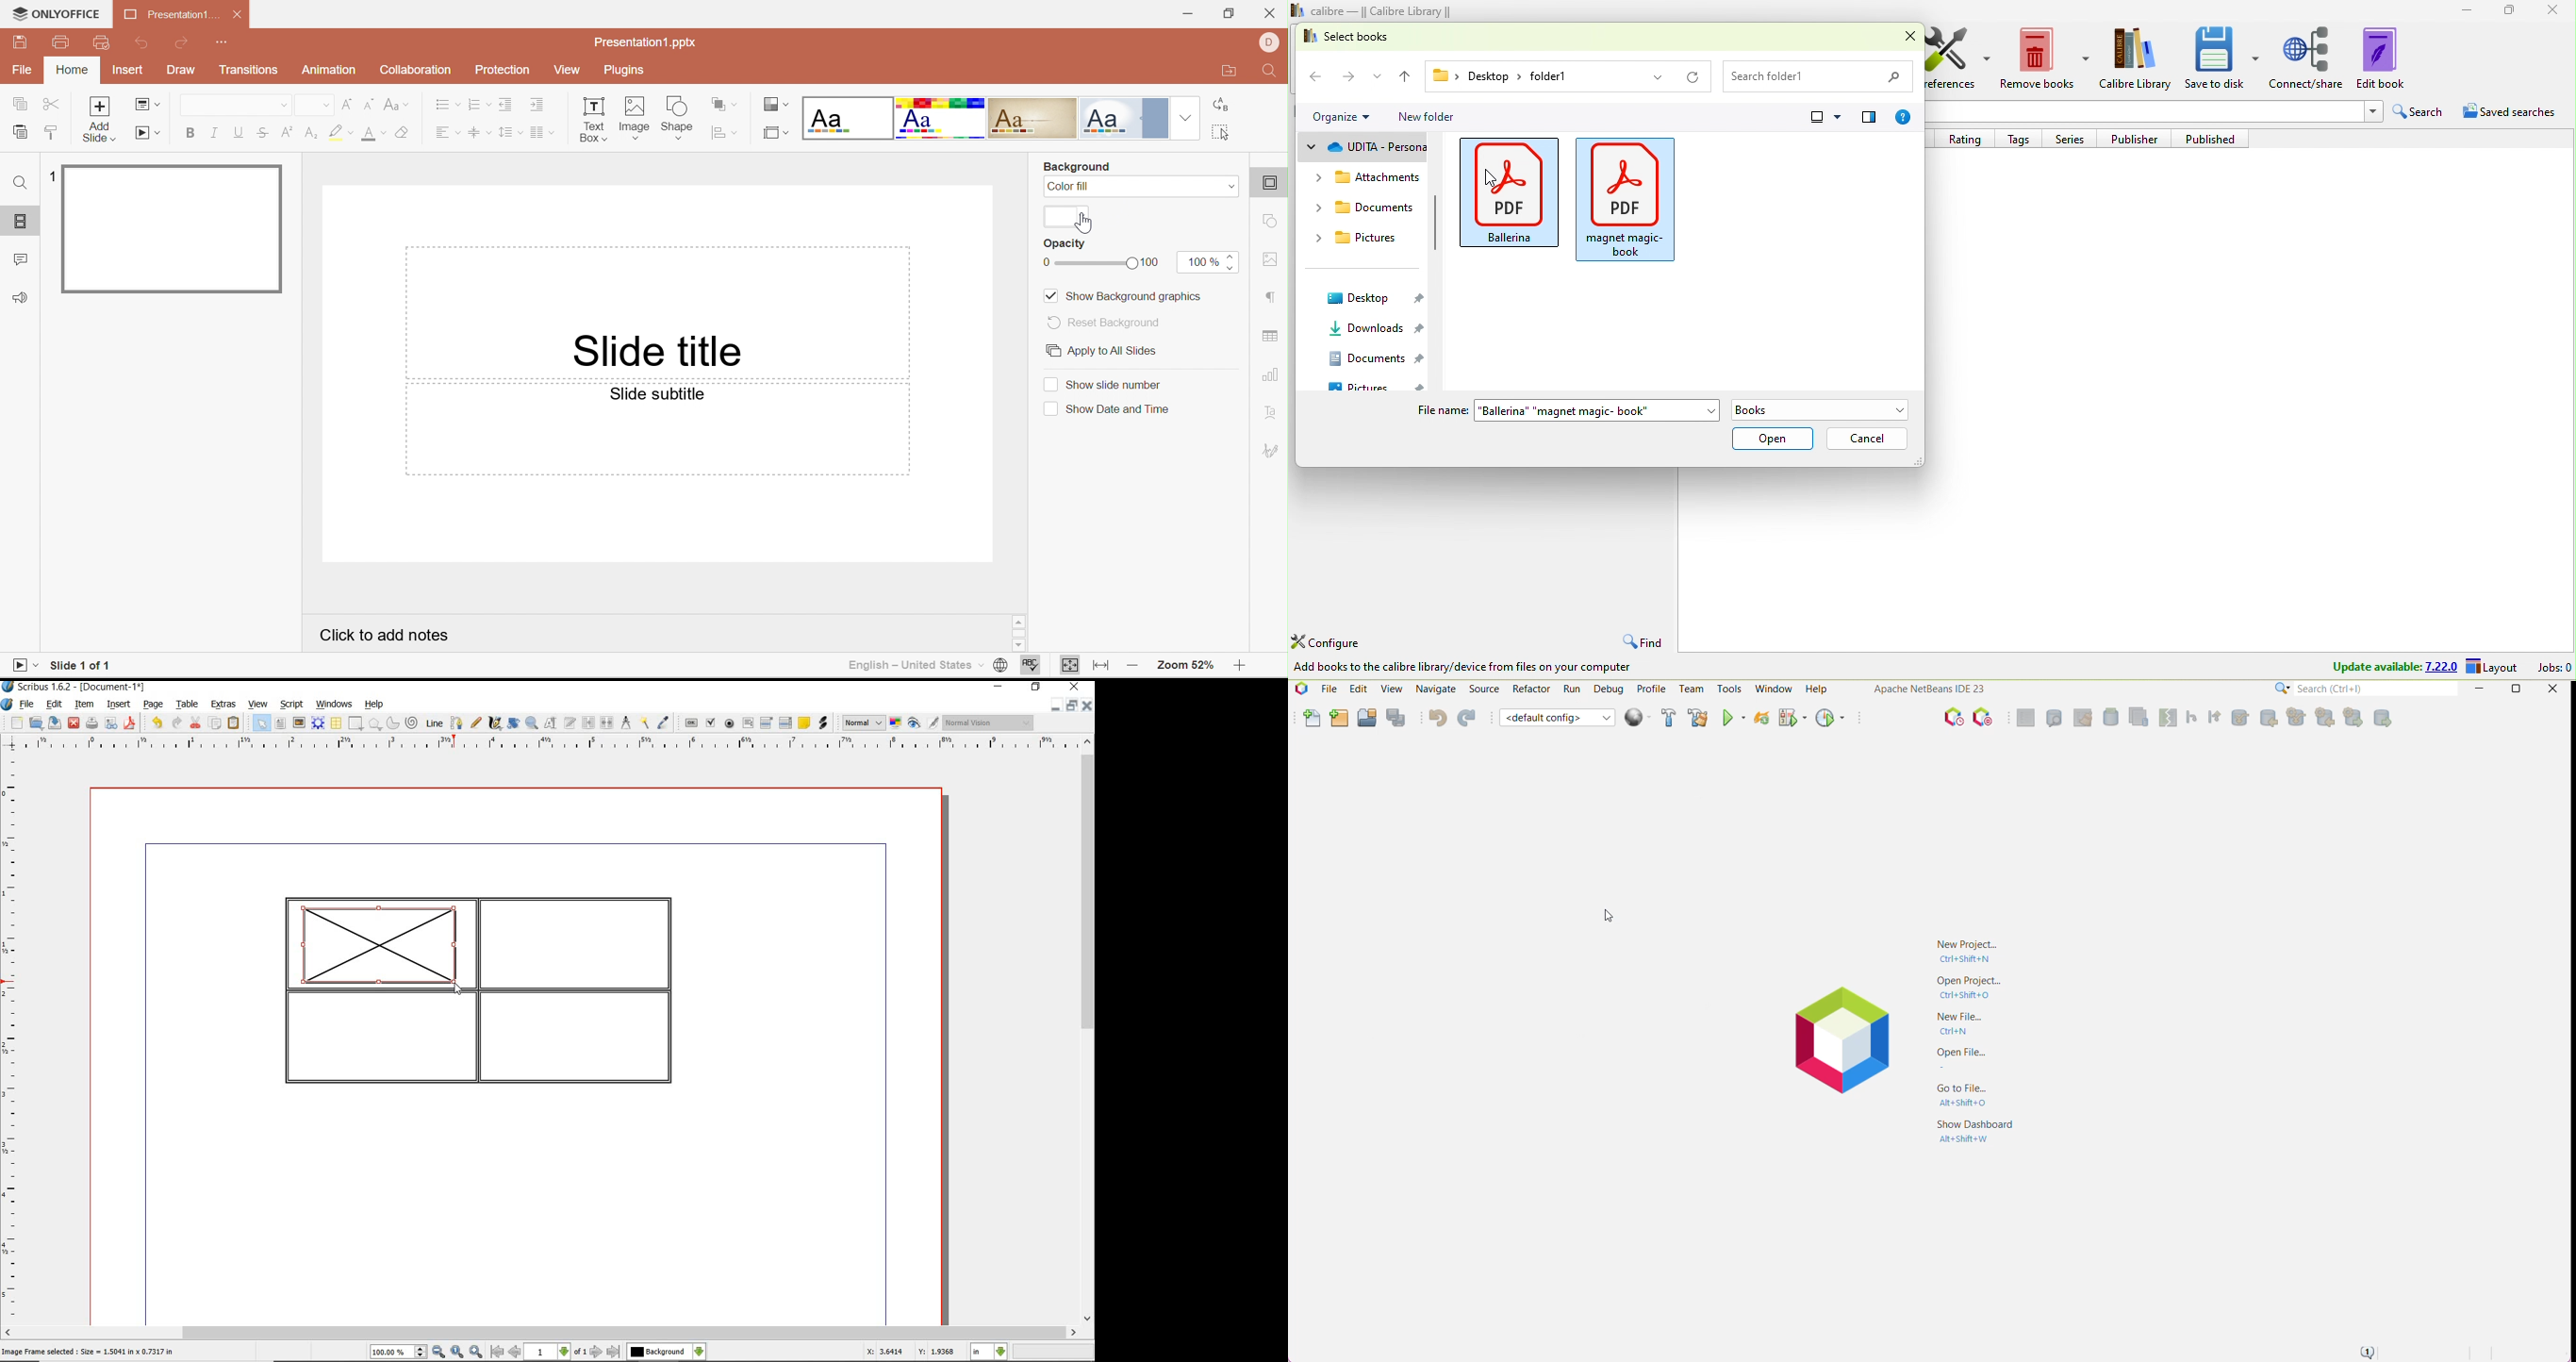 Image resolution: width=2576 pixels, height=1372 pixels. What do you see at coordinates (1222, 134) in the screenshot?
I see `Select all` at bounding box center [1222, 134].